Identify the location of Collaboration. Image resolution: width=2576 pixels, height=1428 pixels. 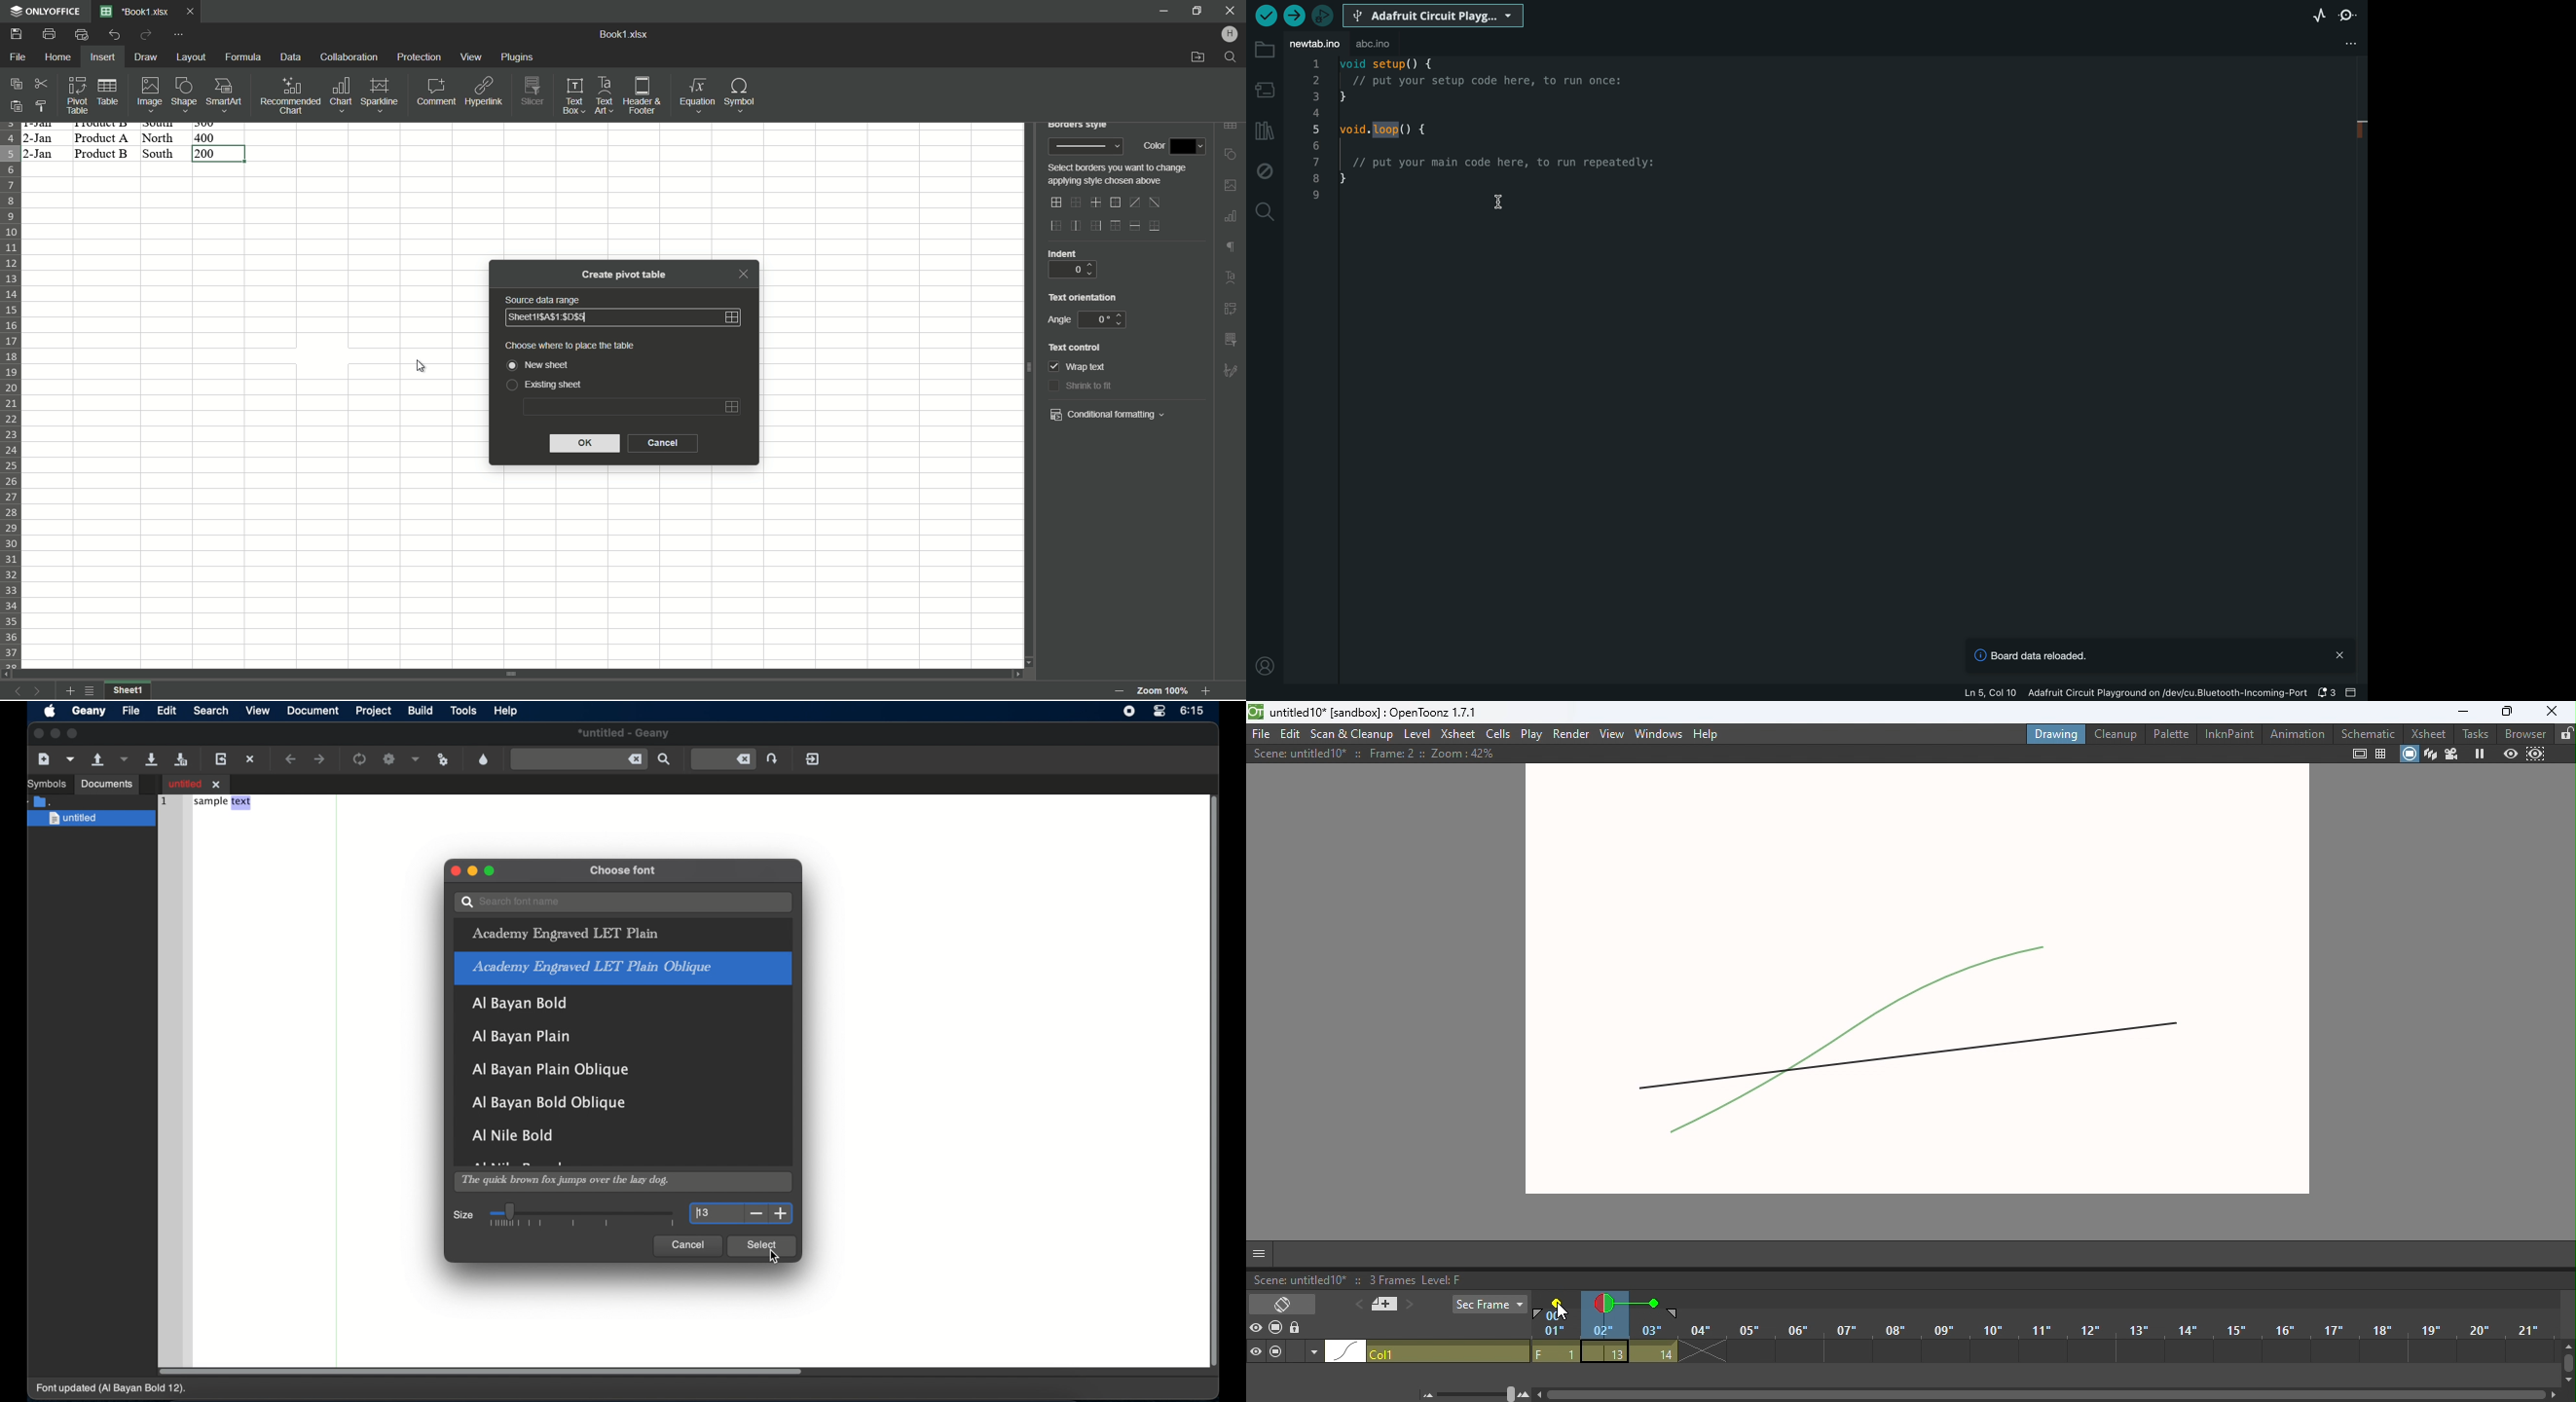
(347, 57).